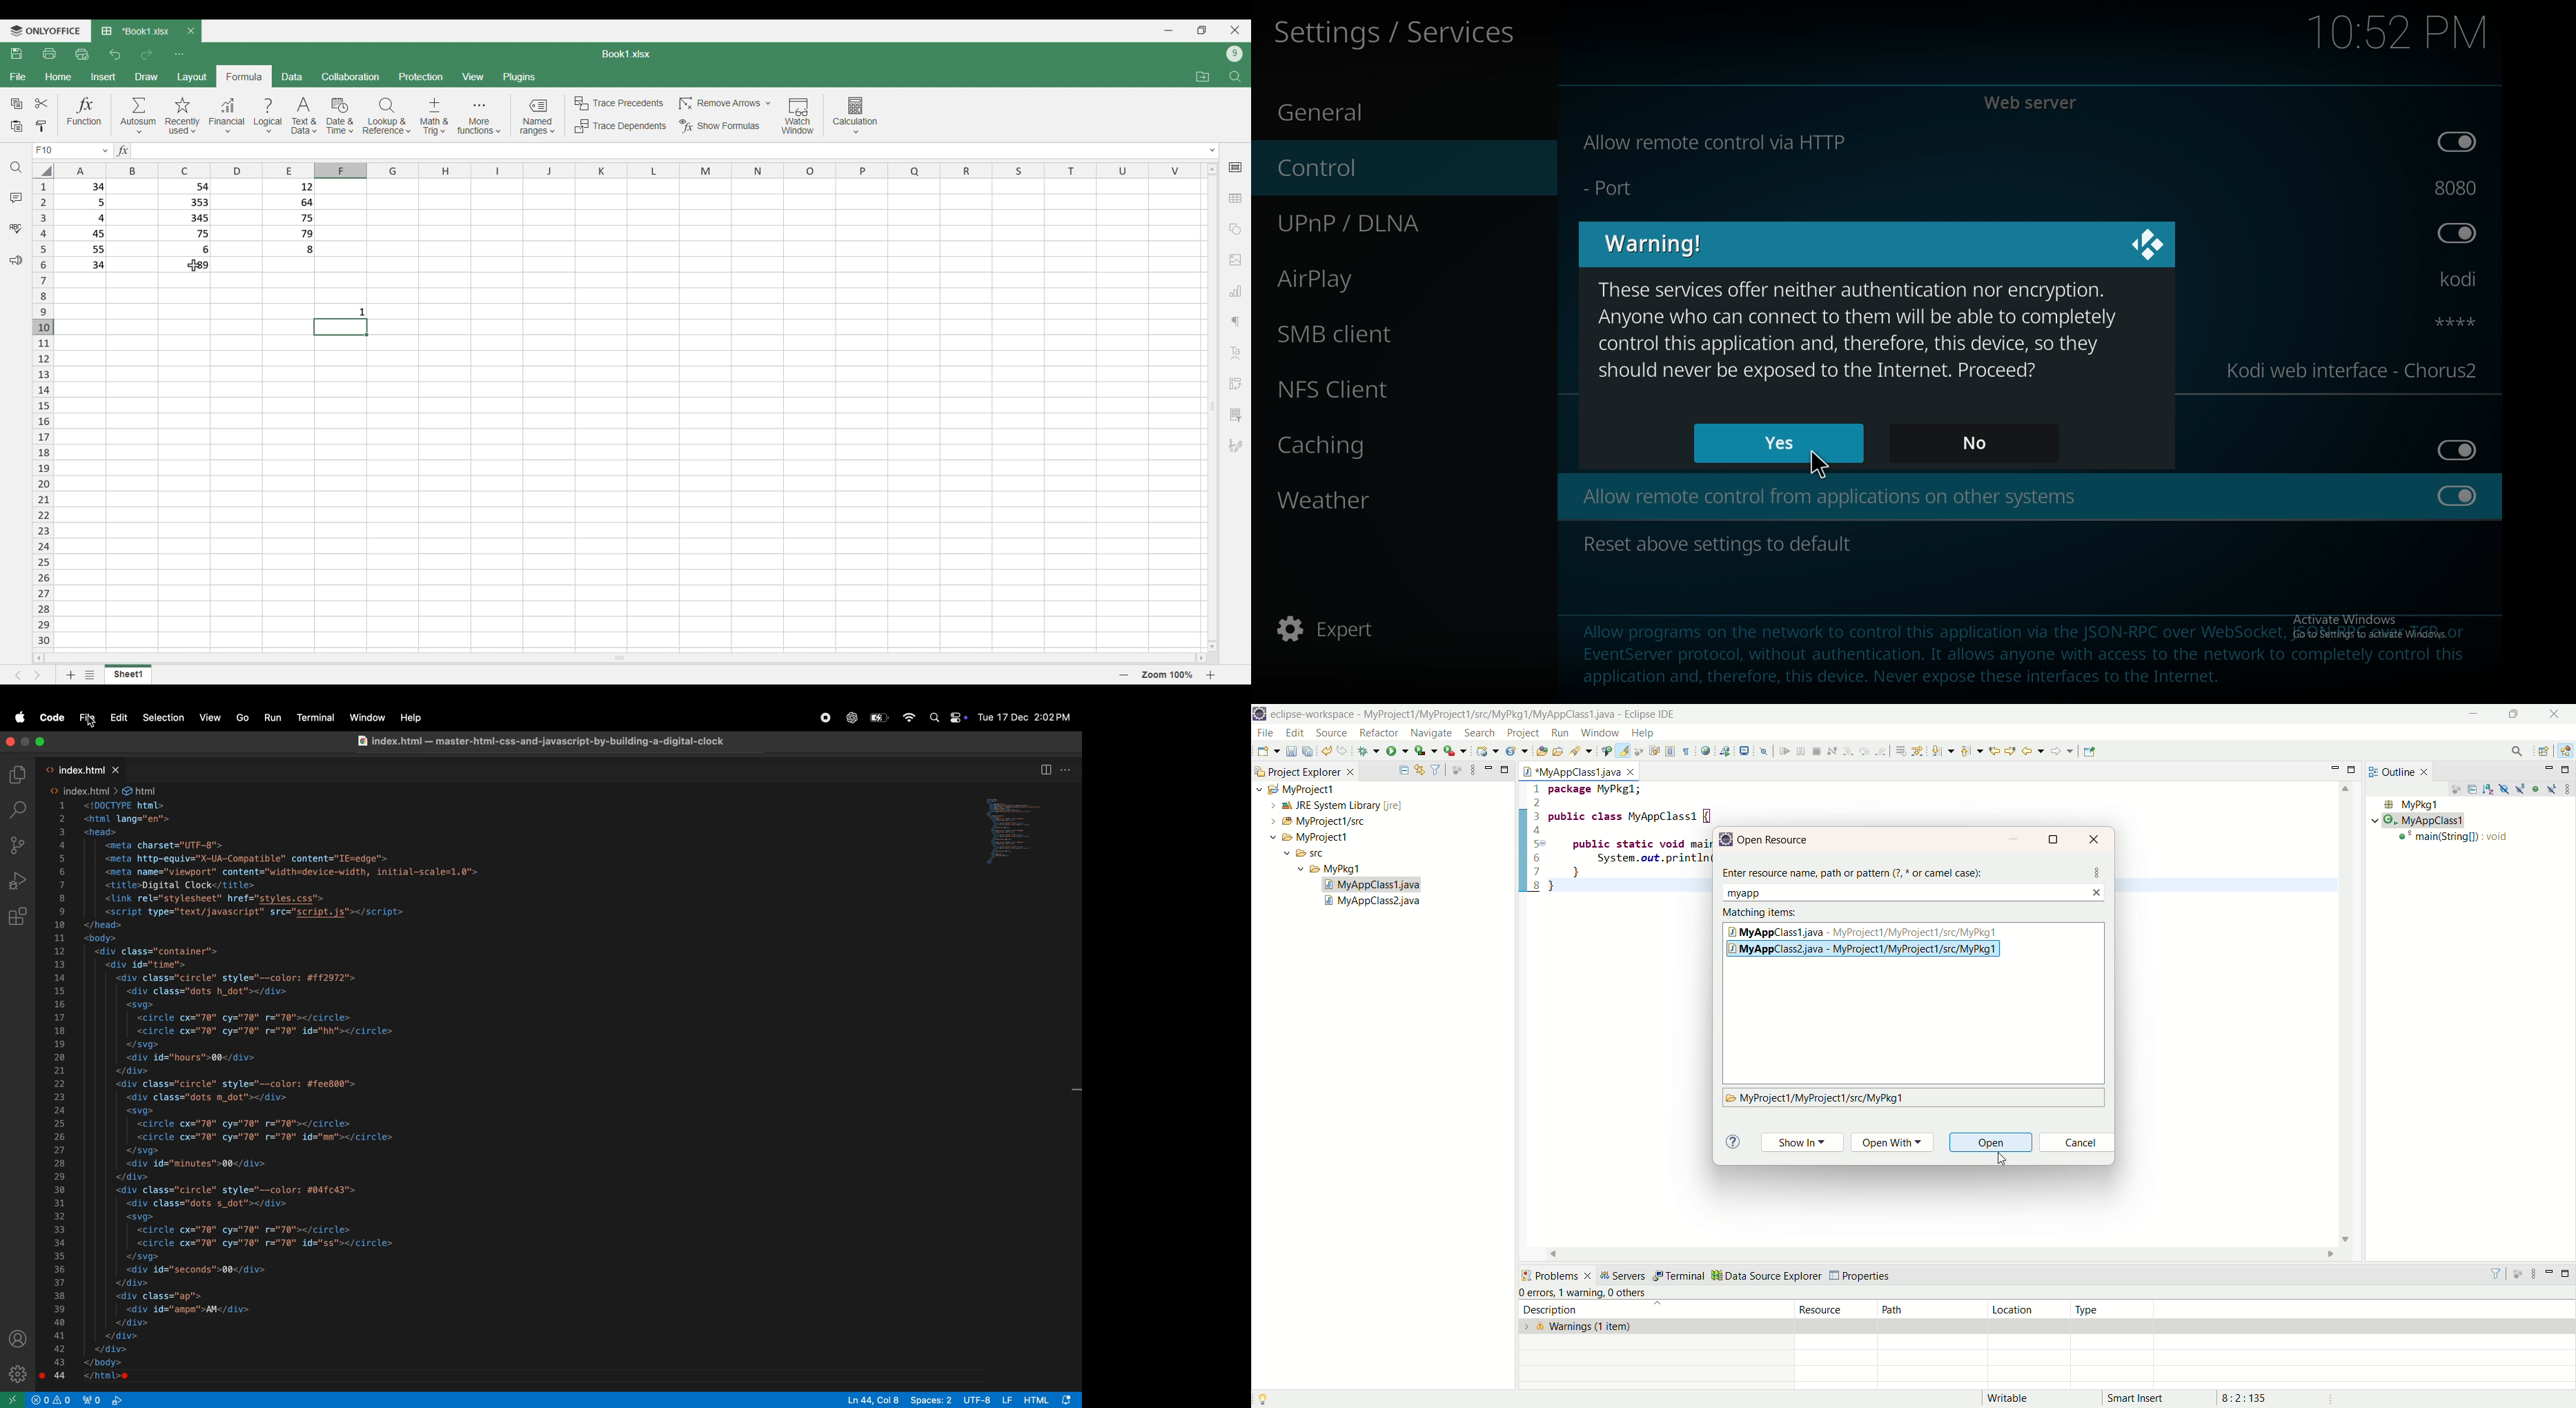 The image size is (2576, 1428). What do you see at coordinates (1647, 1309) in the screenshot?
I see `description` at bounding box center [1647, 1309].